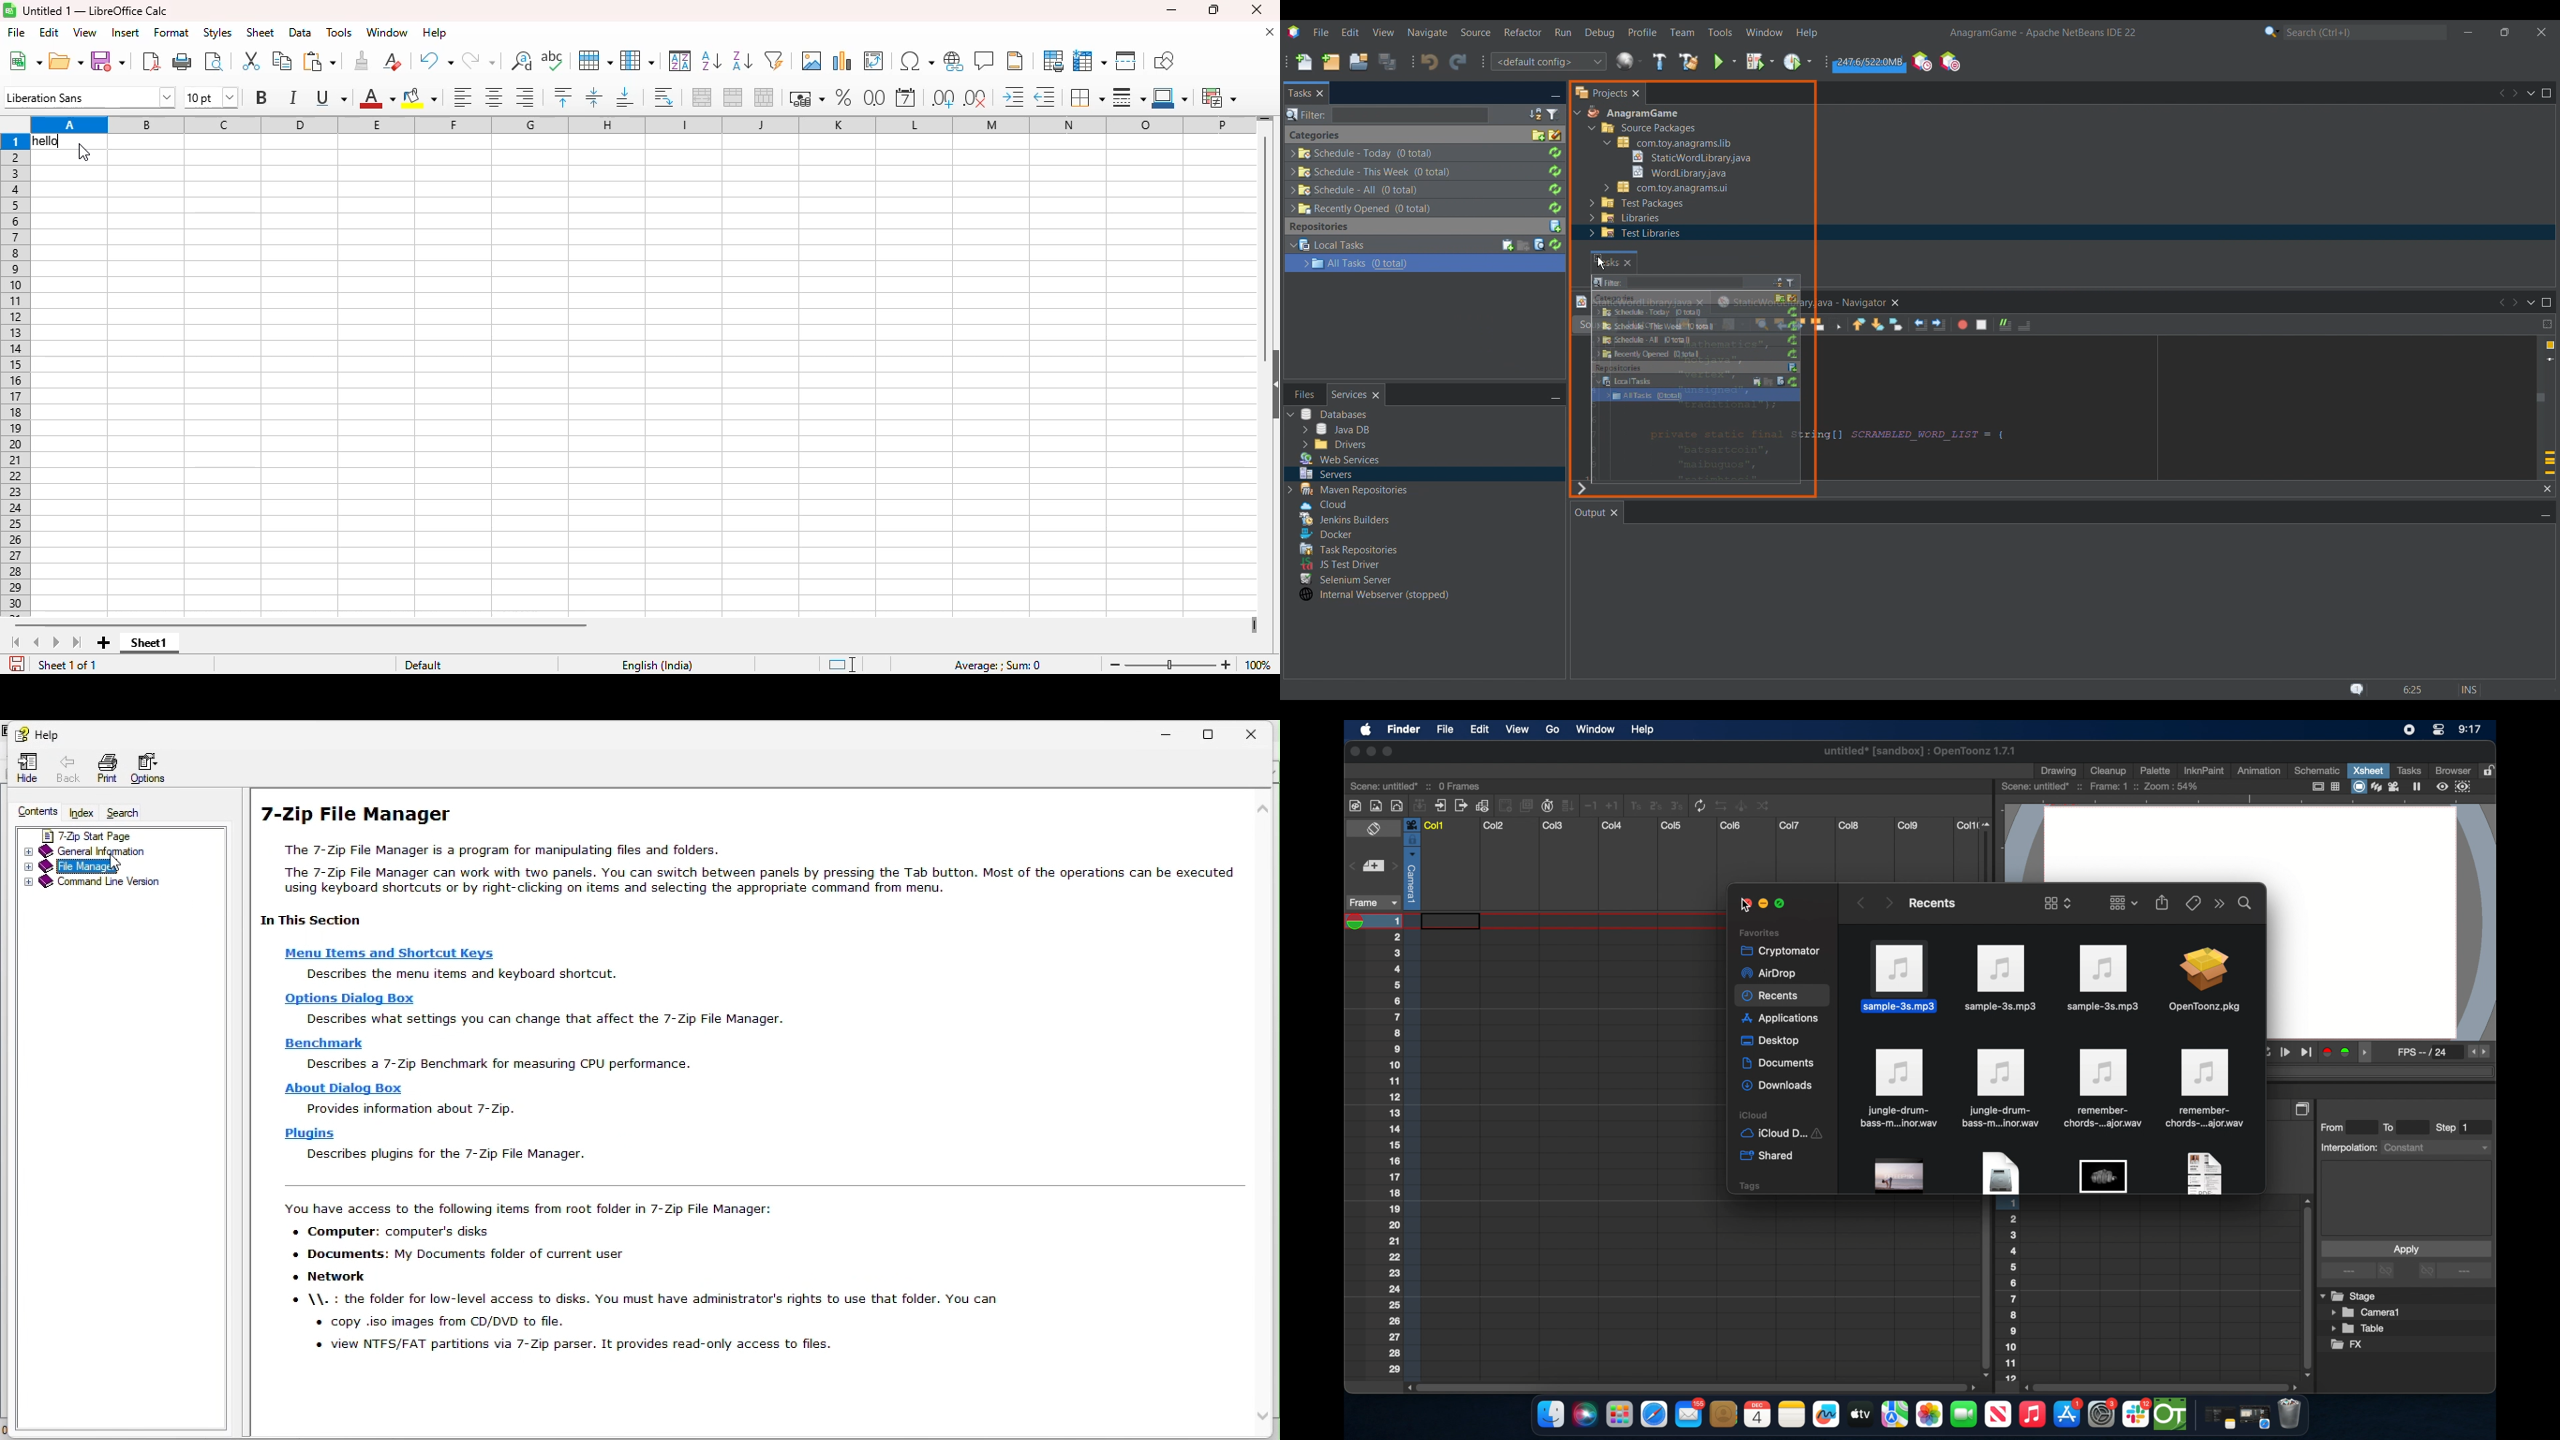 This screenshot has width=2576, height=1456. Describe the element at coordinates (2545, 514) in the screenshot. I see `Minimize` at that location.